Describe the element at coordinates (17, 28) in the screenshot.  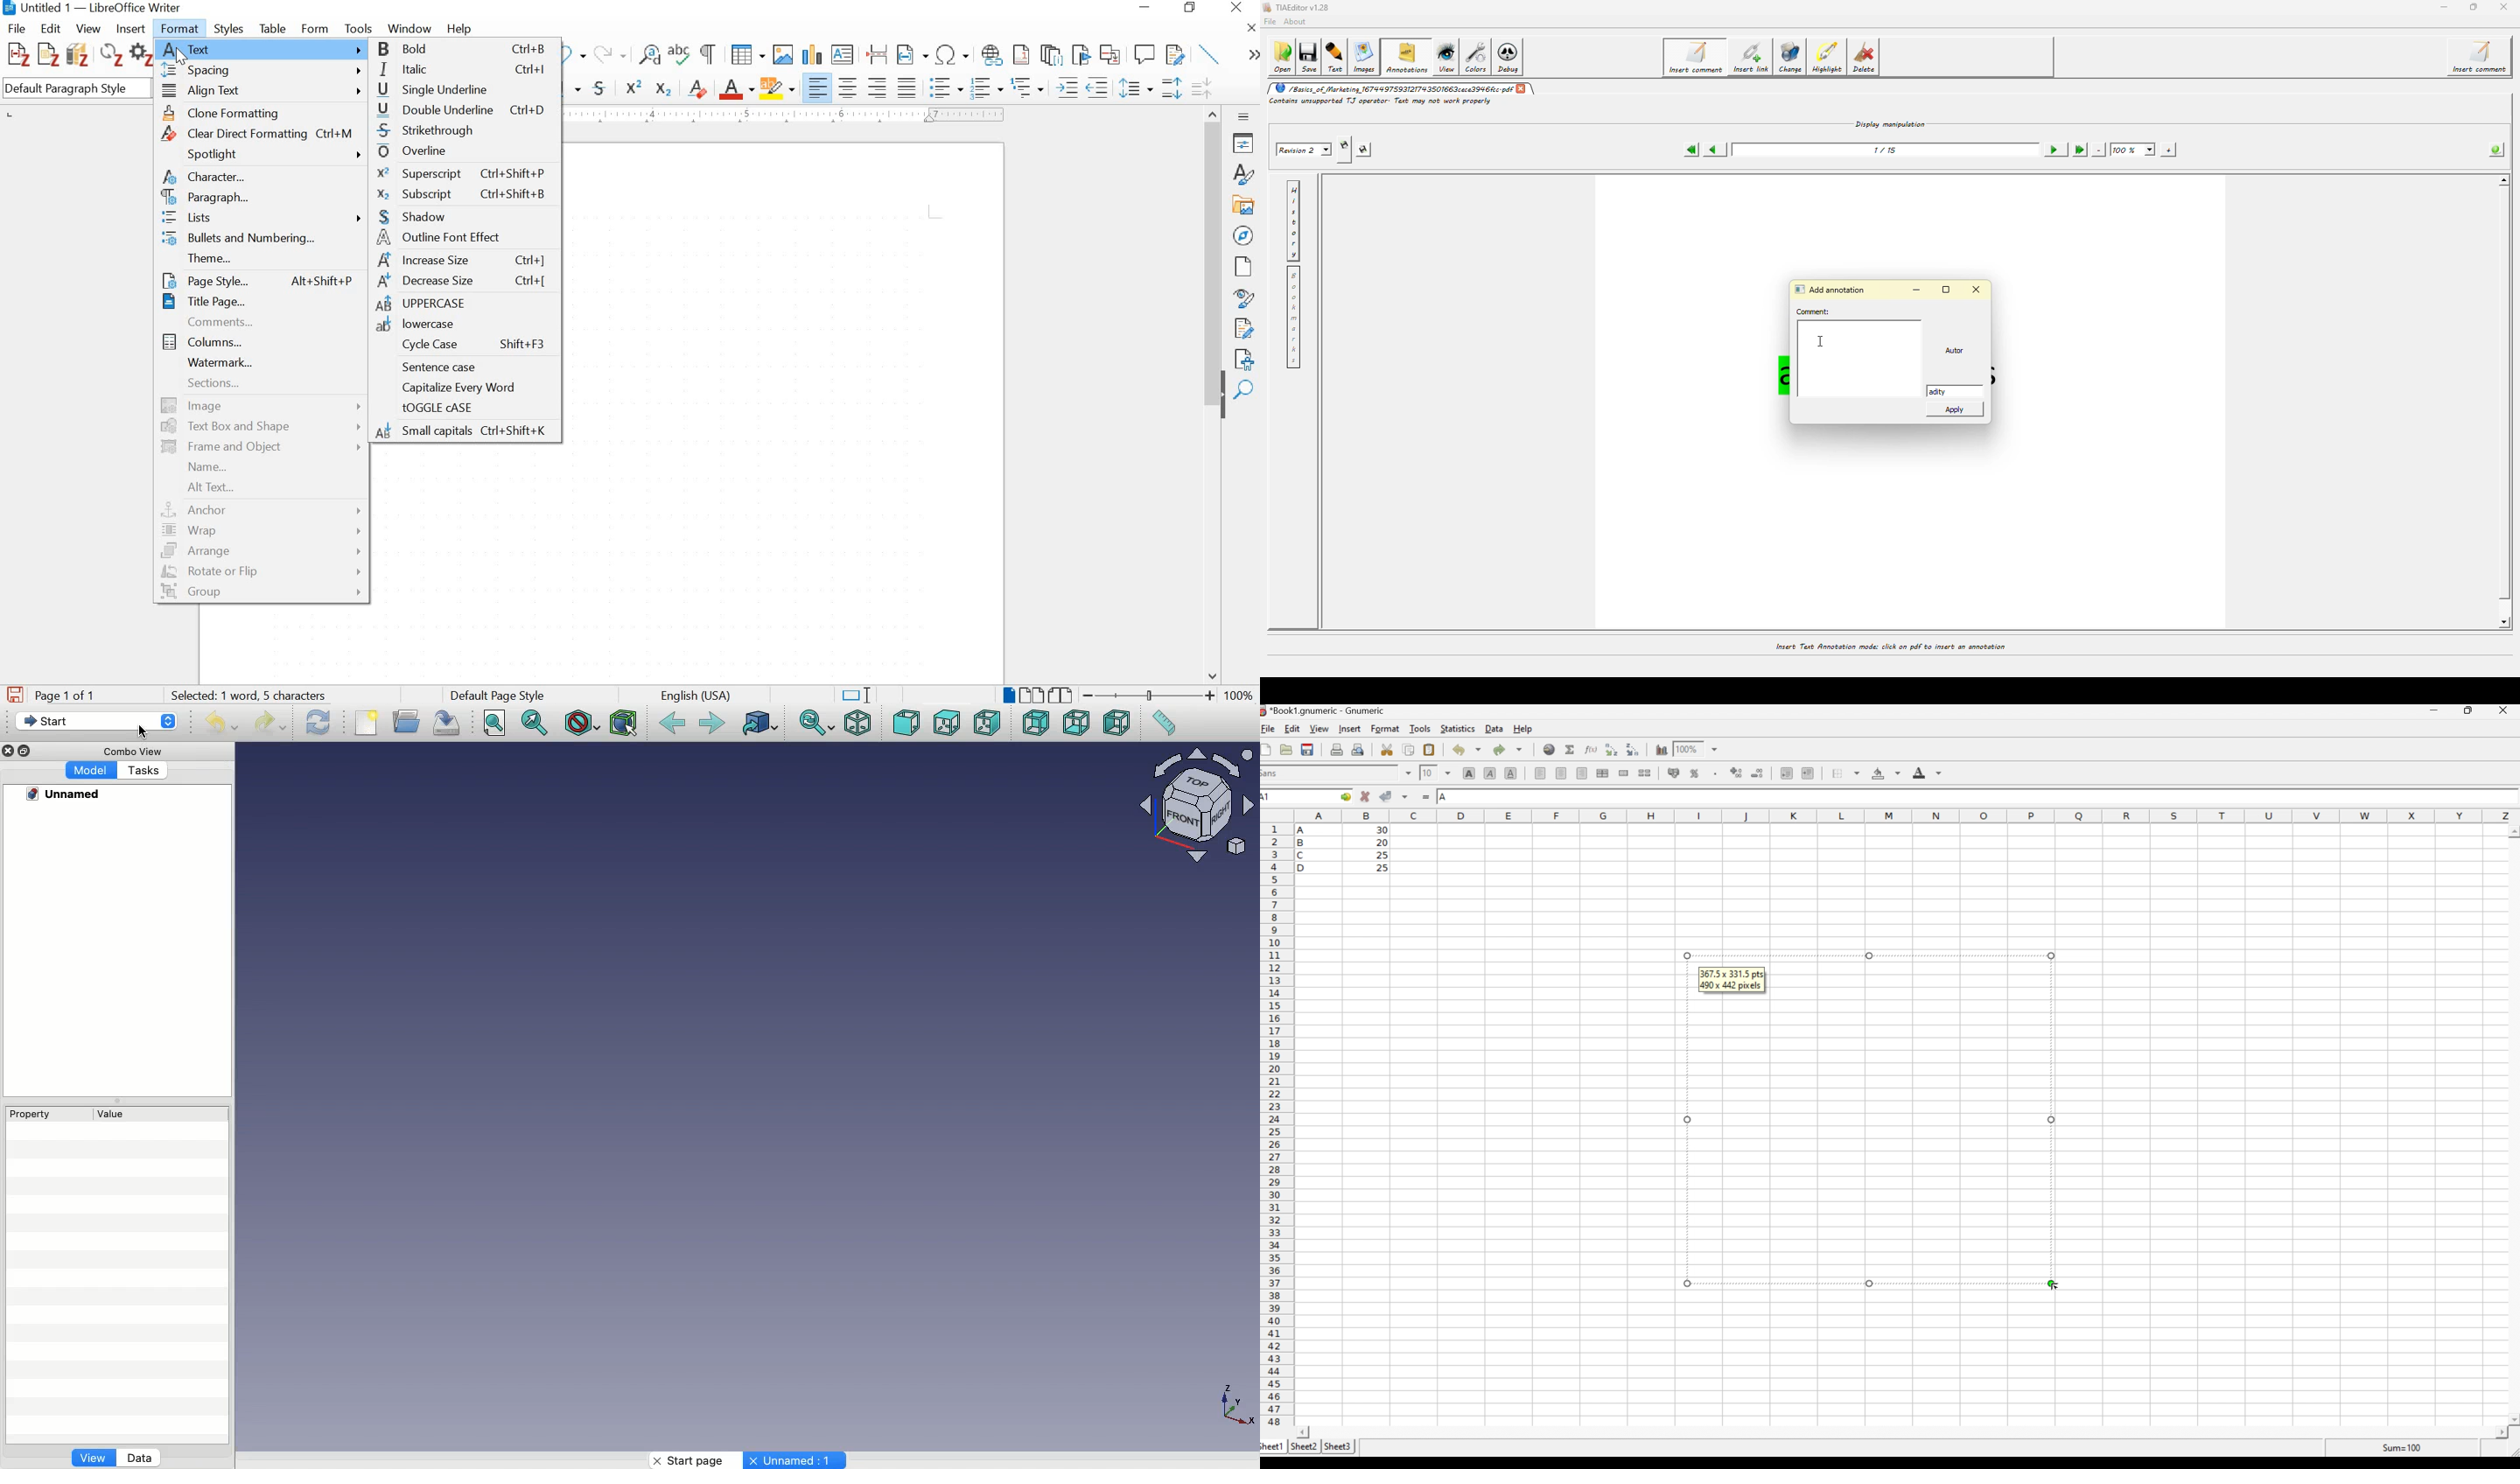
I see `file` at that location.